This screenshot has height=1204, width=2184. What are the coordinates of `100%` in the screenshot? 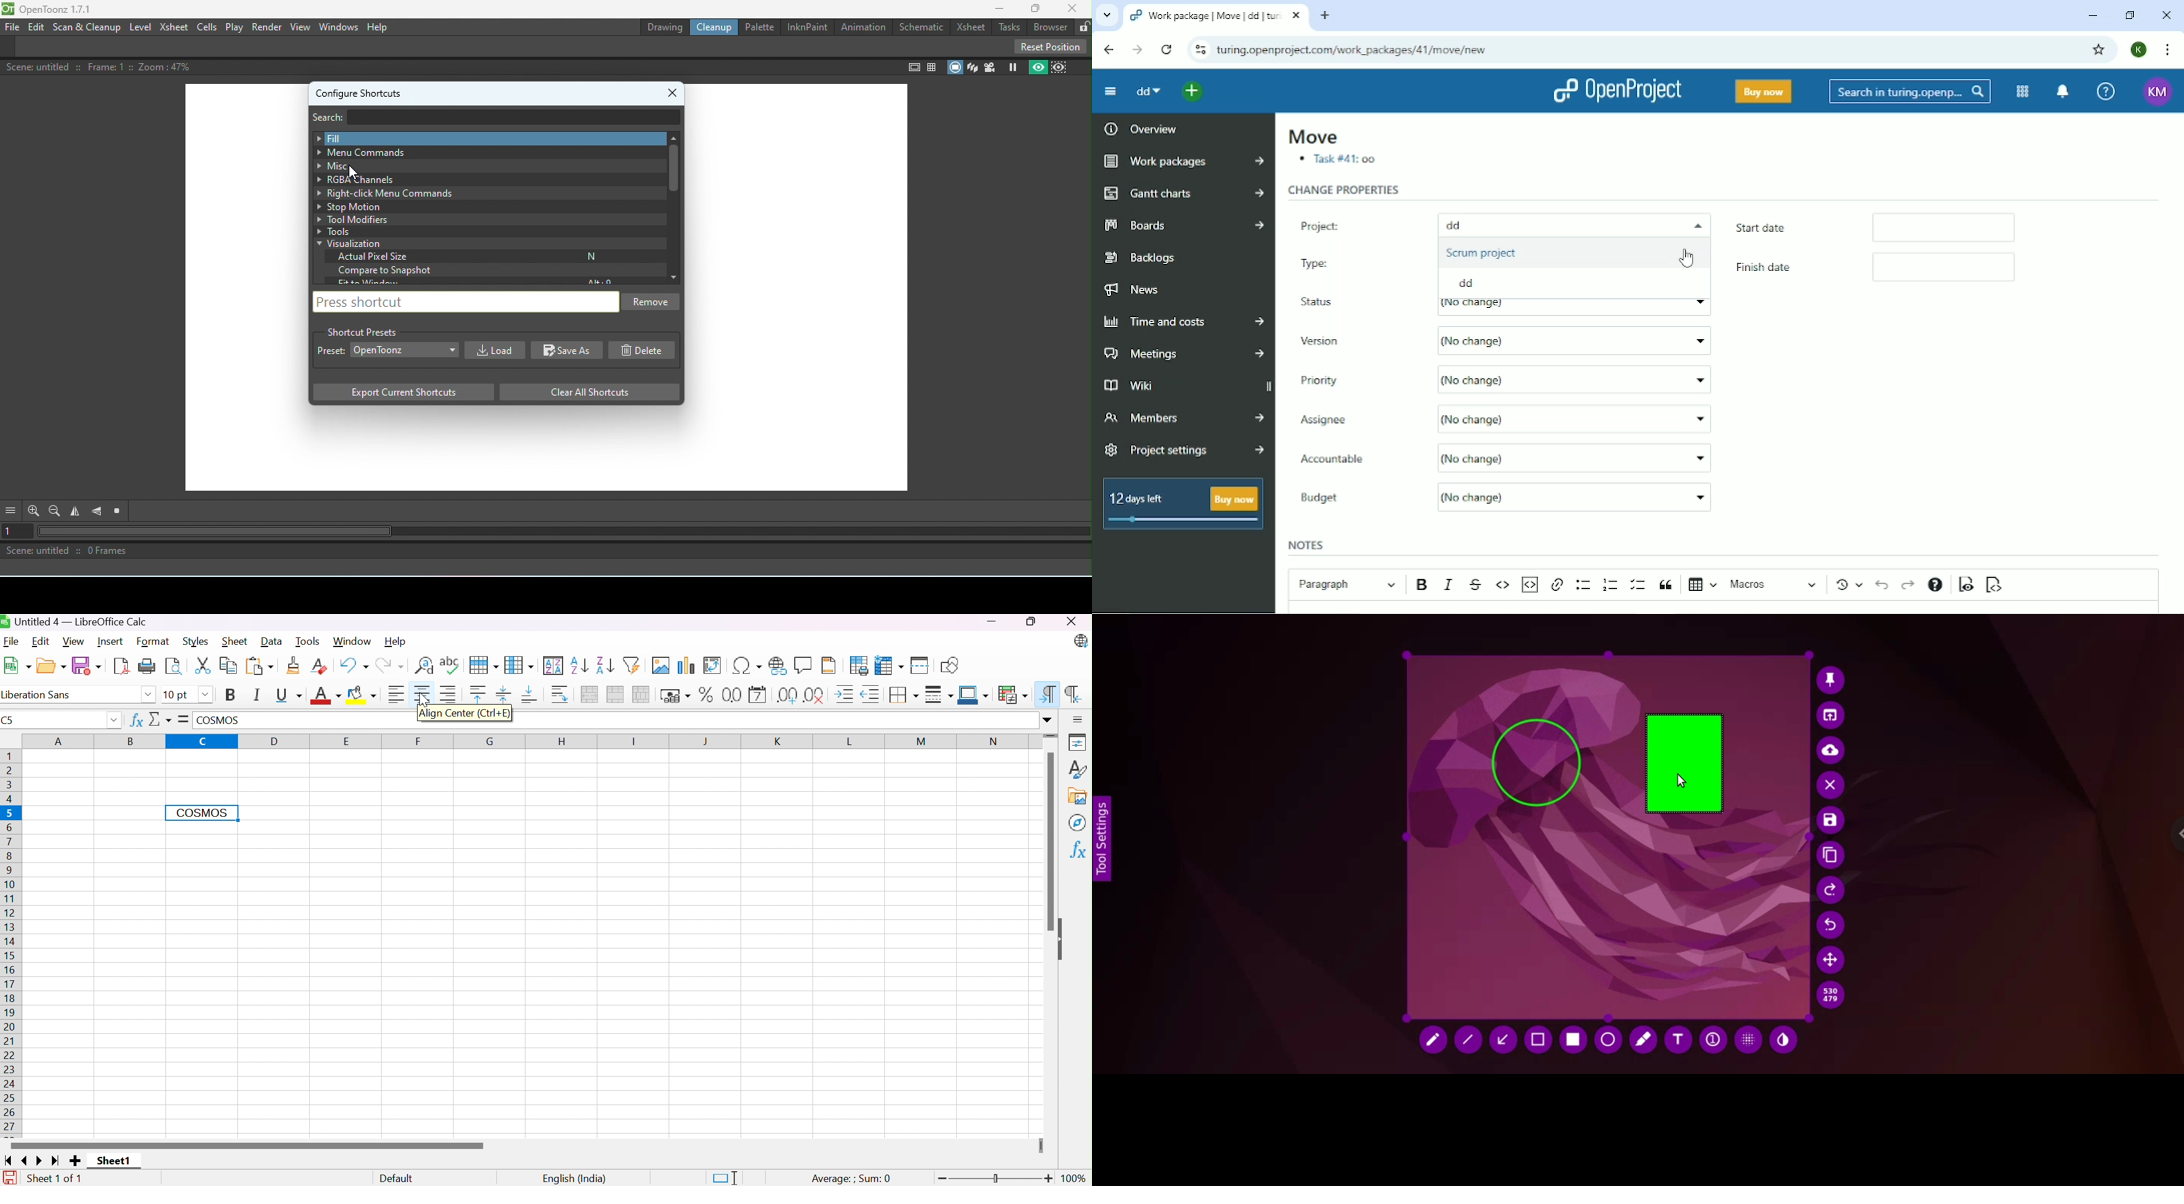 It's located at (1075, 1179).